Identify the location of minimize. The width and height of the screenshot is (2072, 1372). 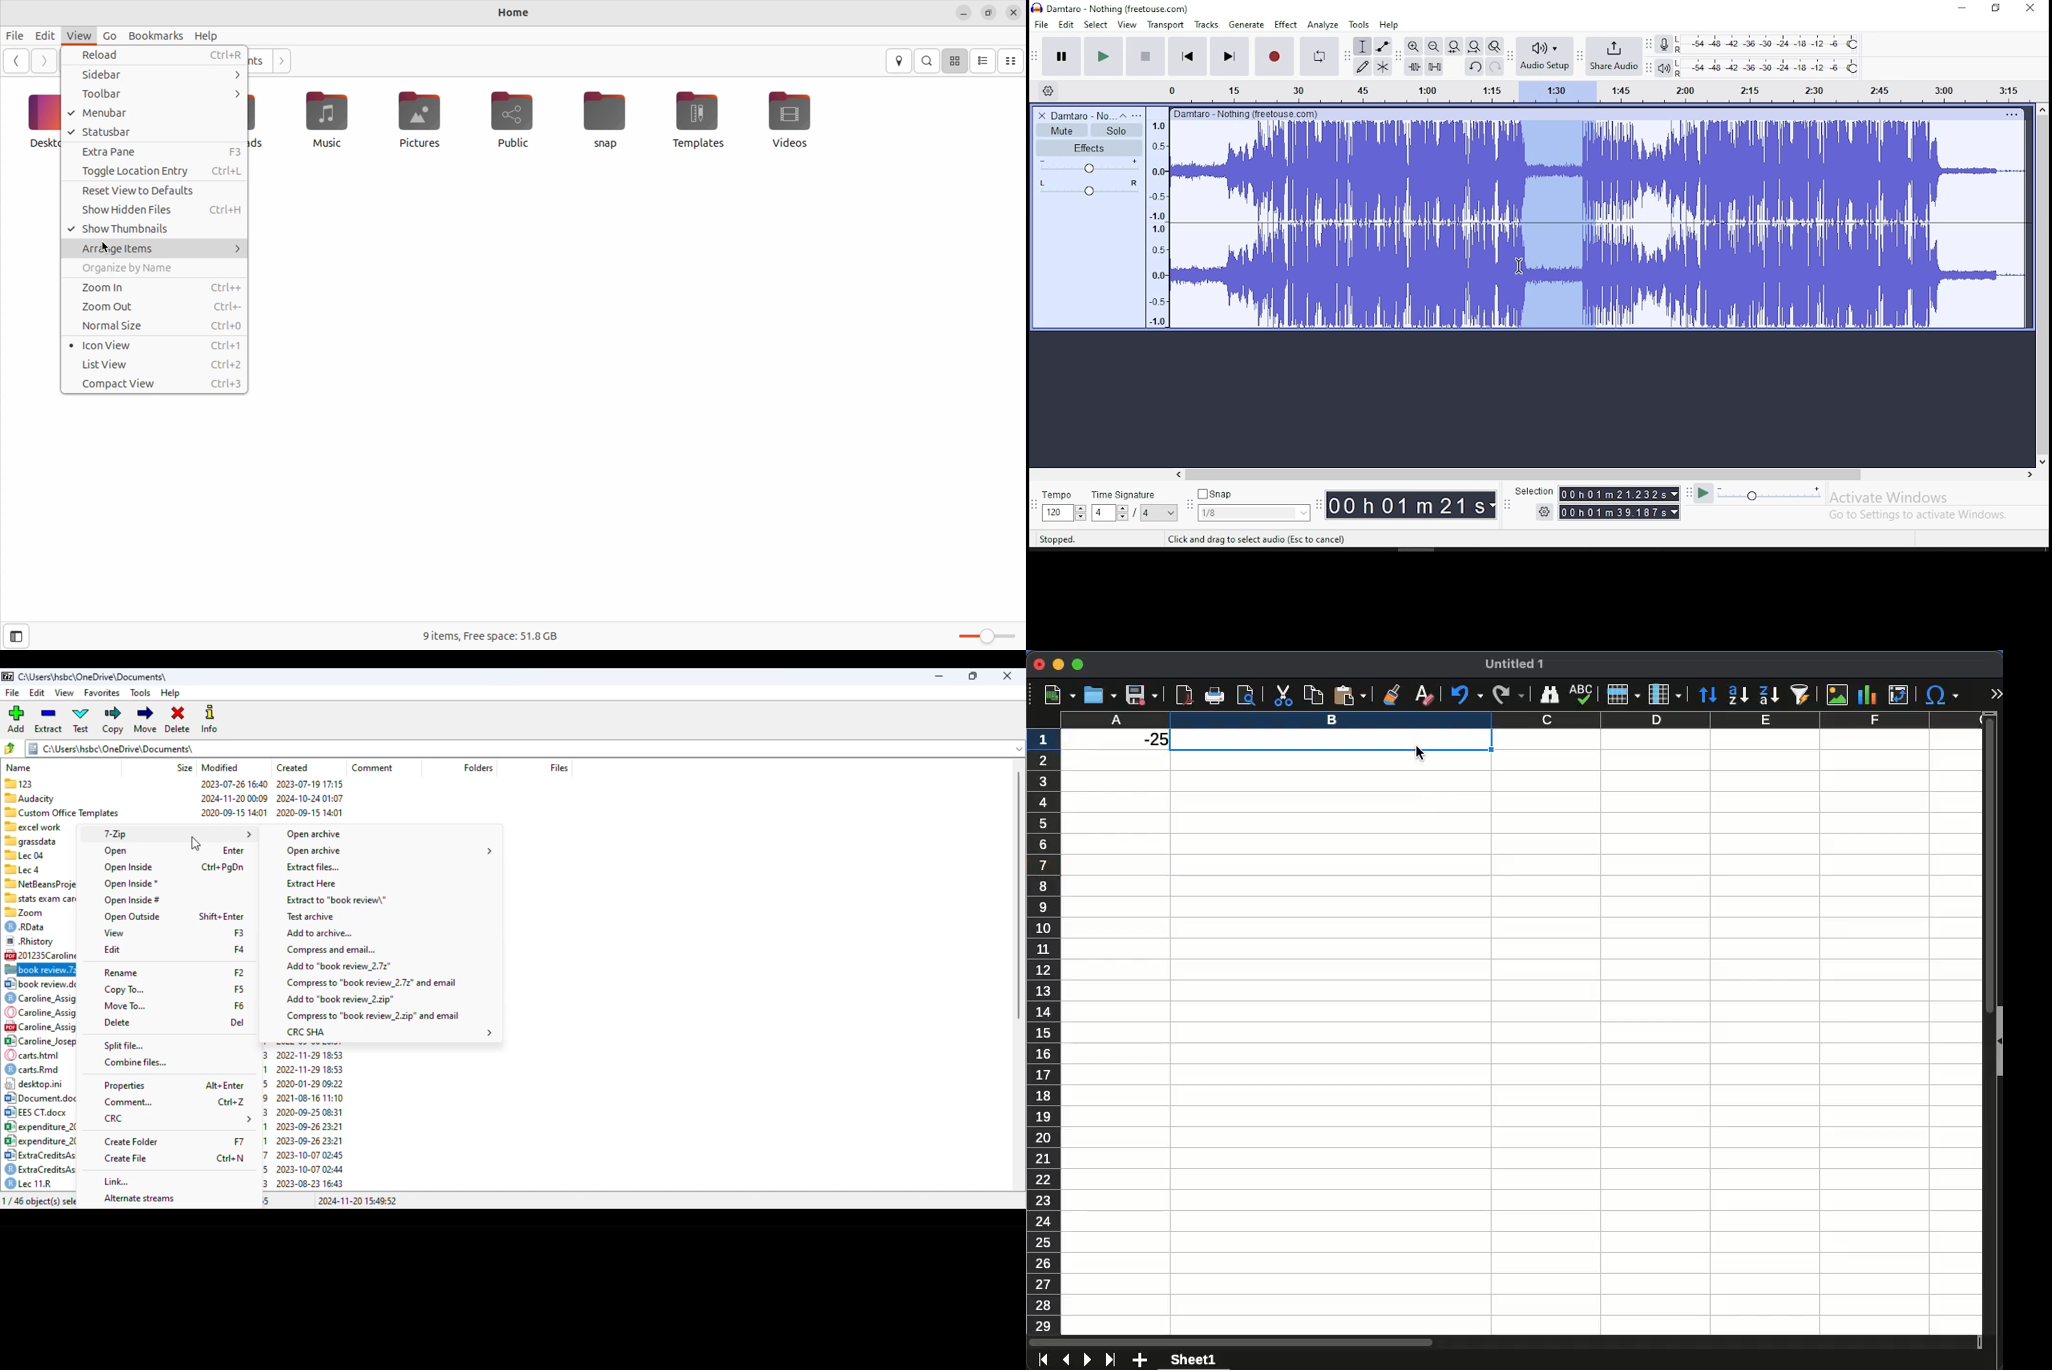
(1963, 9).